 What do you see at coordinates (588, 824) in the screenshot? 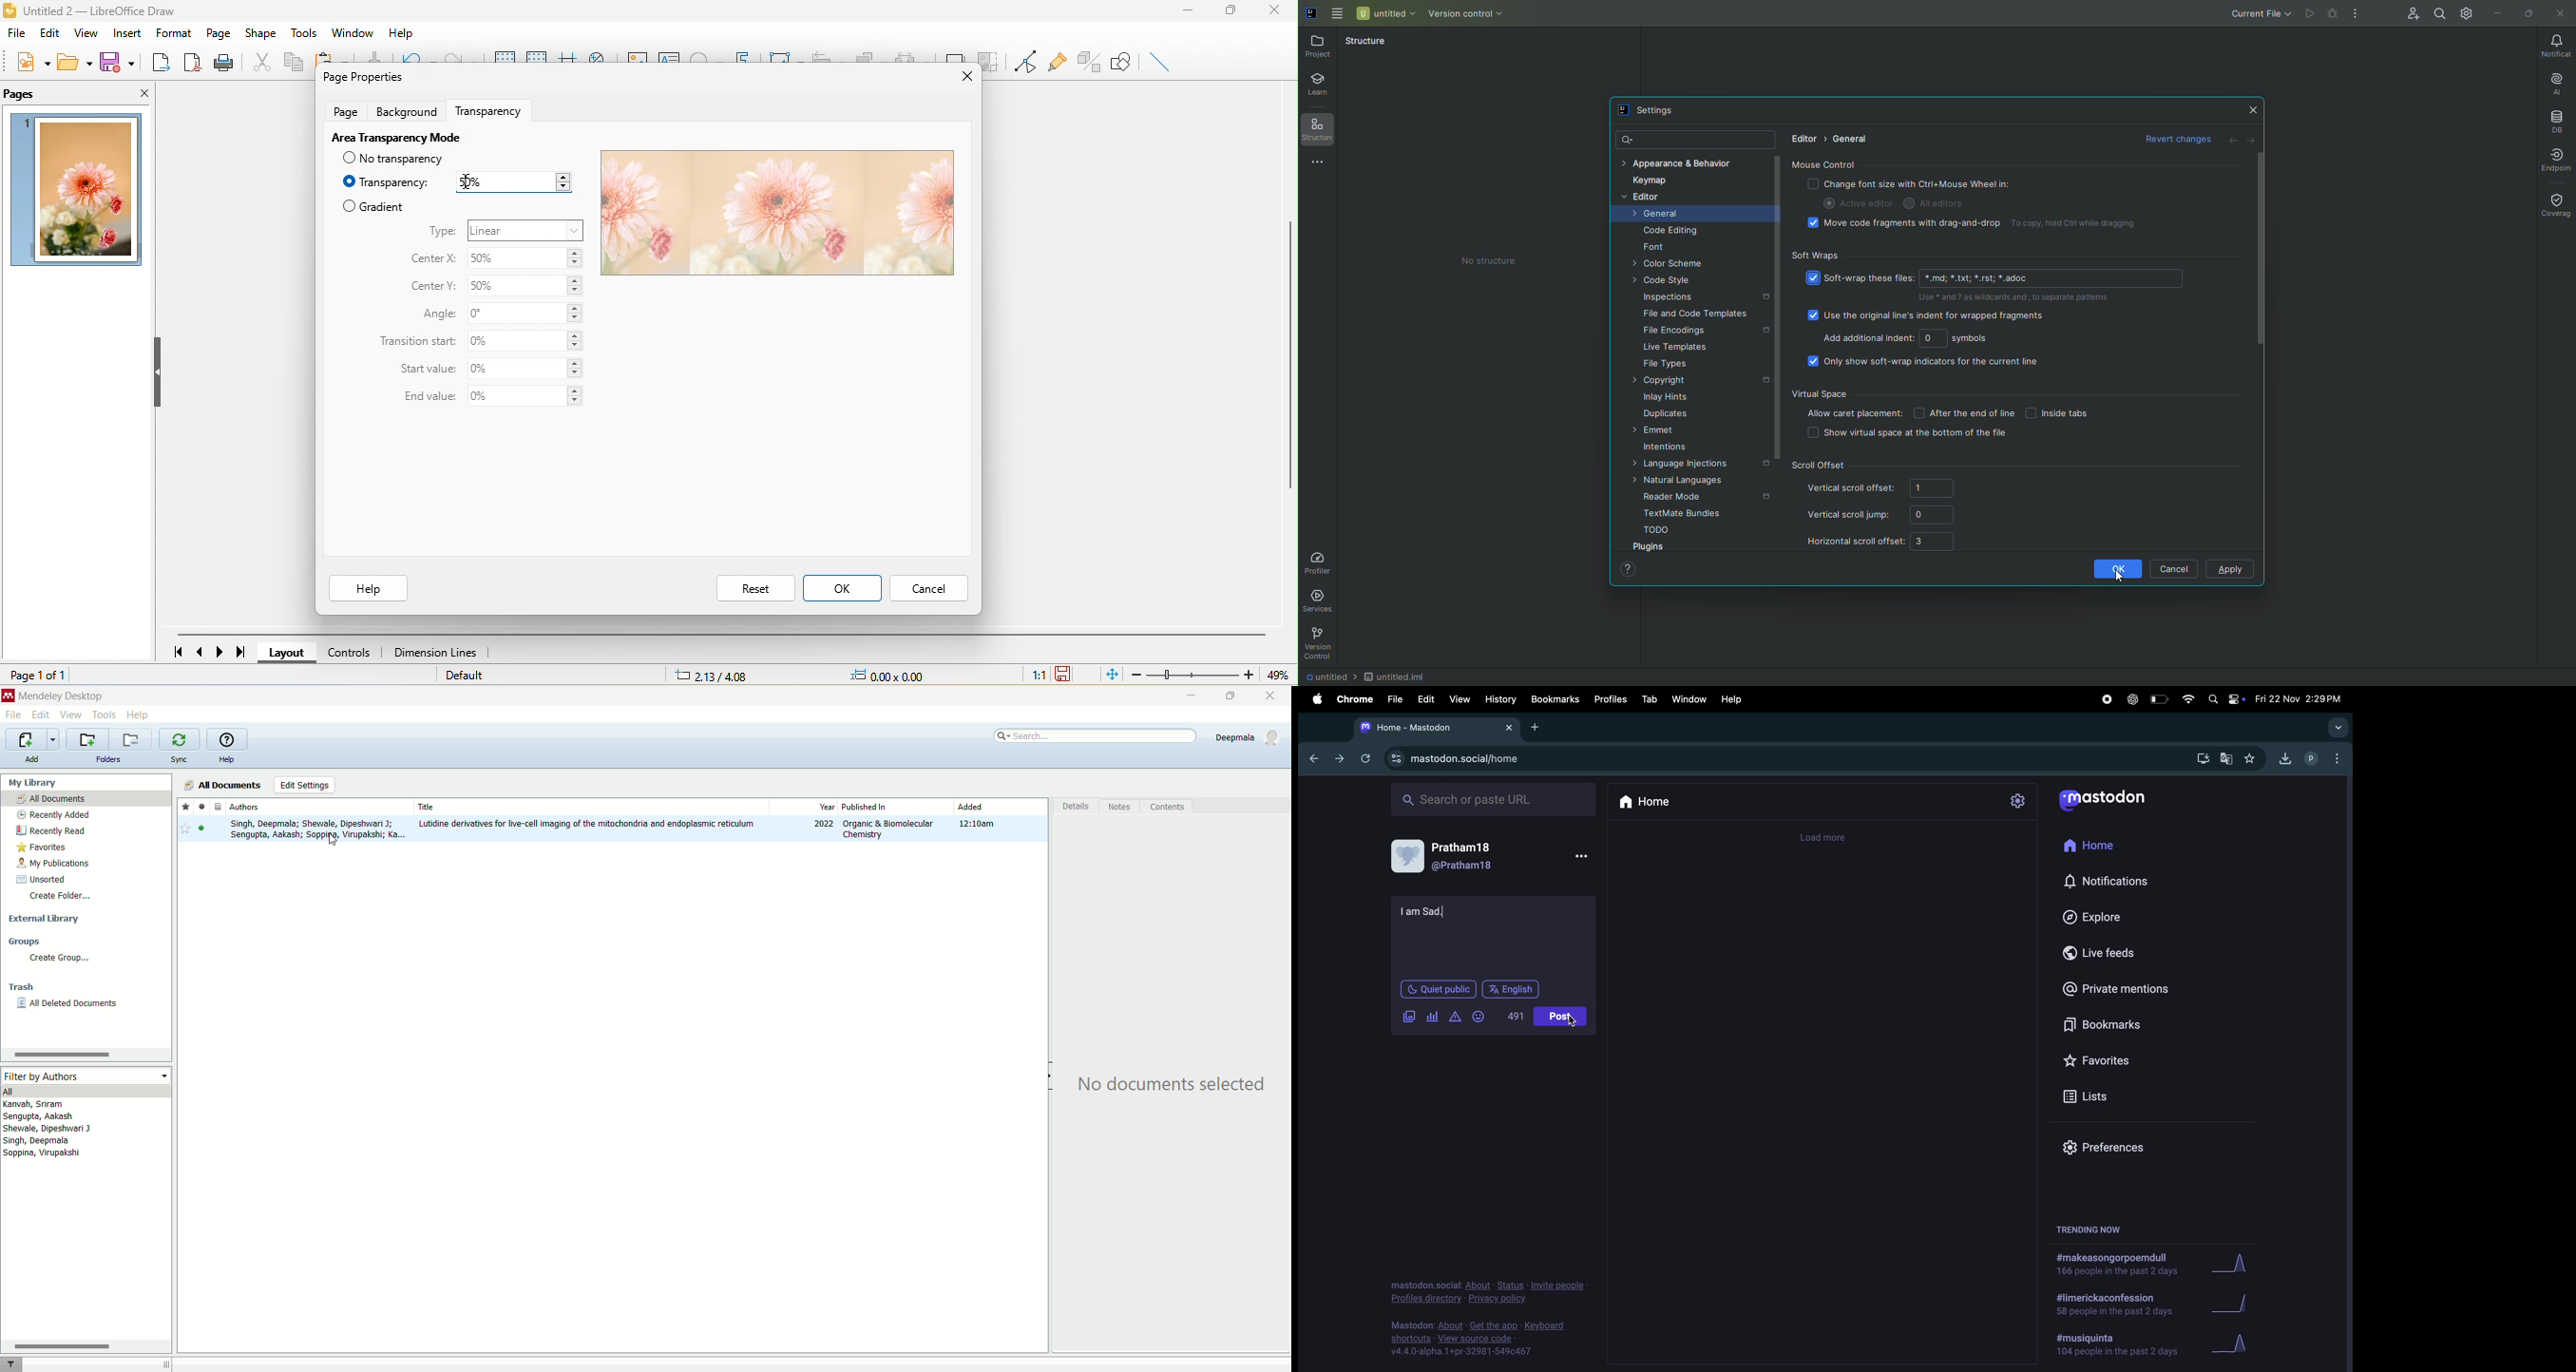
I see `Lutidine derivatives for live-cell imaging of the mitochondria and endoplasmic reticulum` at bounding box center [588, 824].